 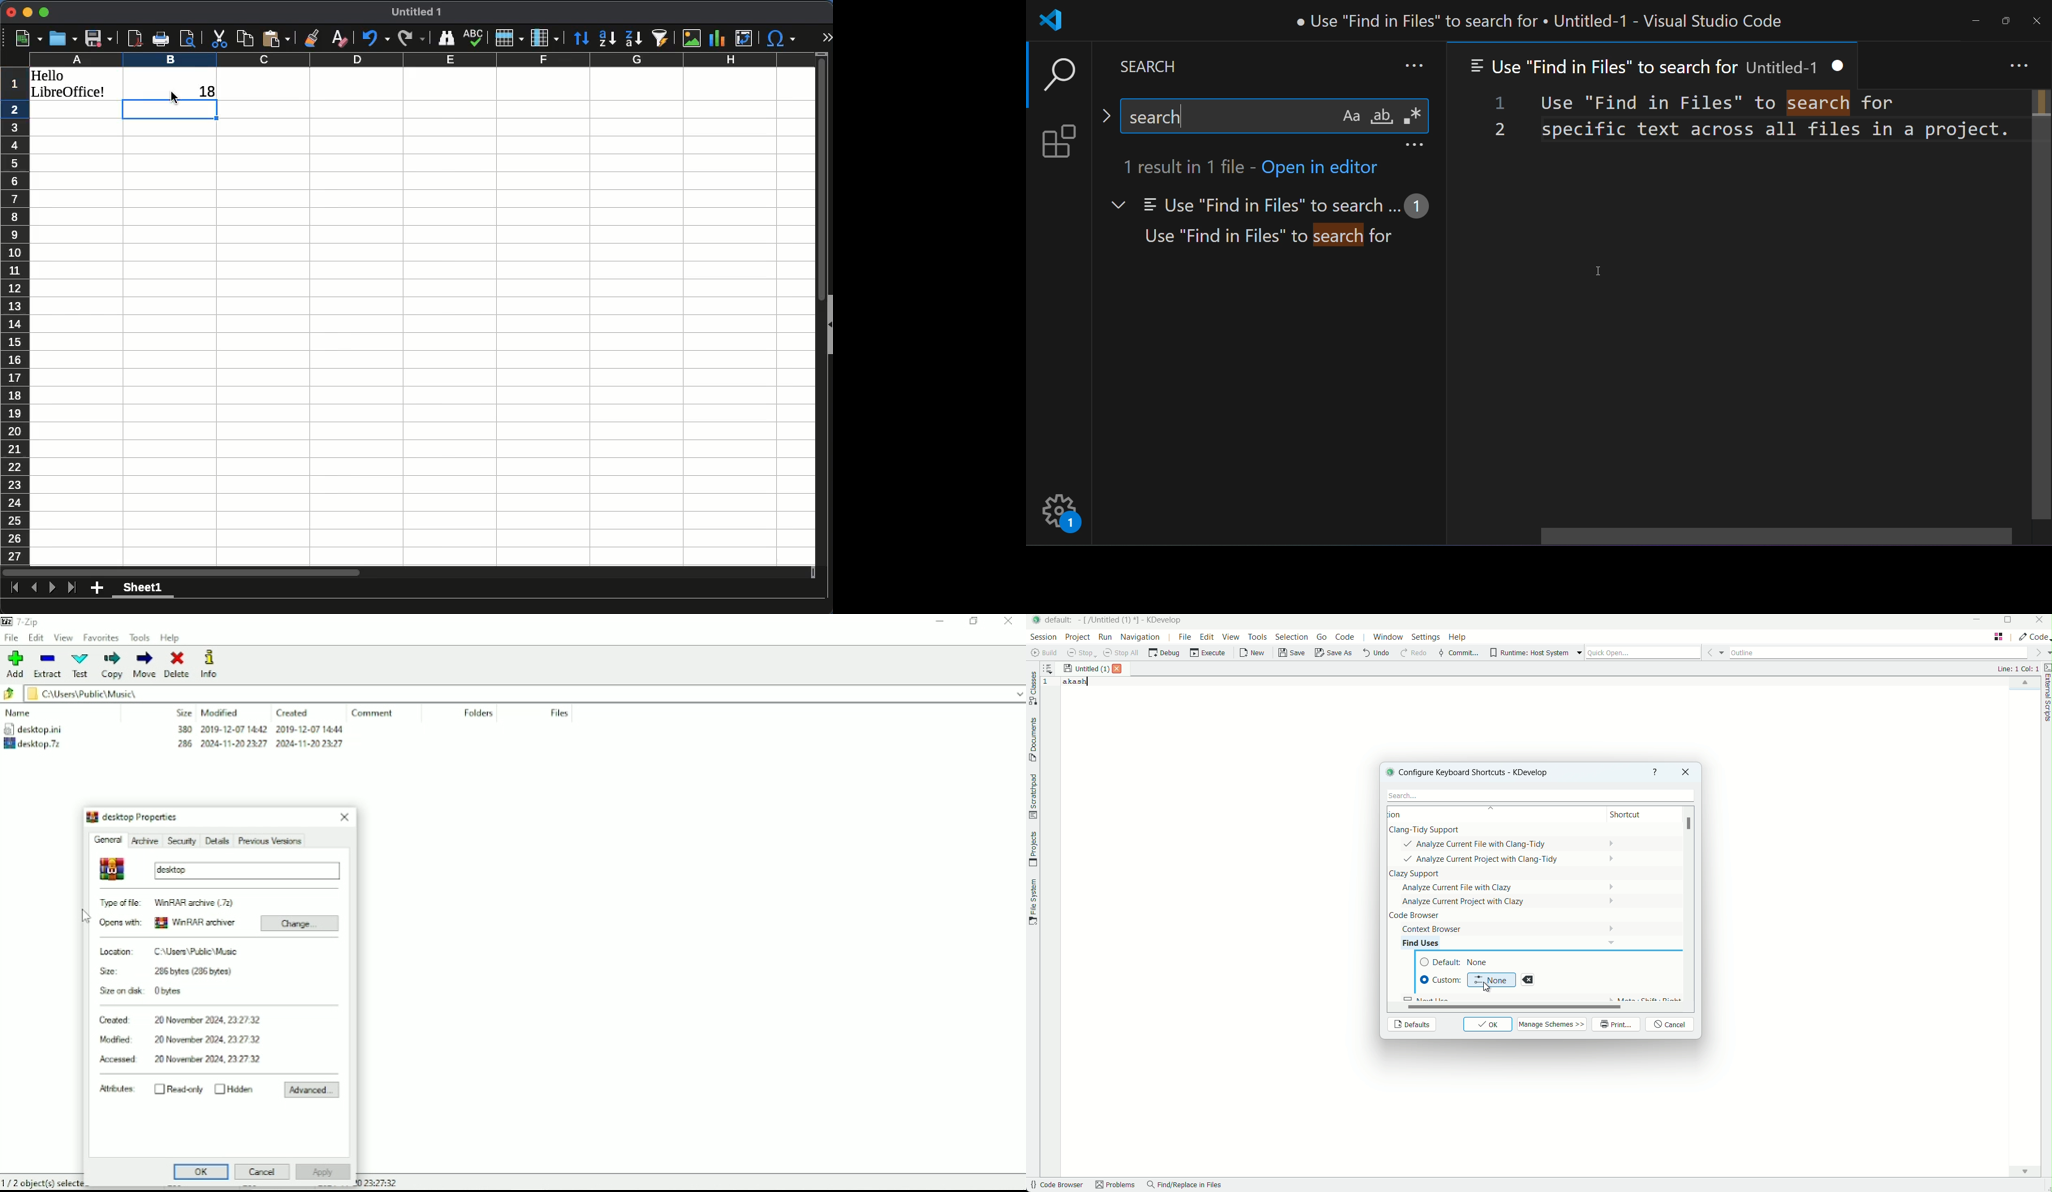 I want to click on Tools, so click(x=140, y=637).